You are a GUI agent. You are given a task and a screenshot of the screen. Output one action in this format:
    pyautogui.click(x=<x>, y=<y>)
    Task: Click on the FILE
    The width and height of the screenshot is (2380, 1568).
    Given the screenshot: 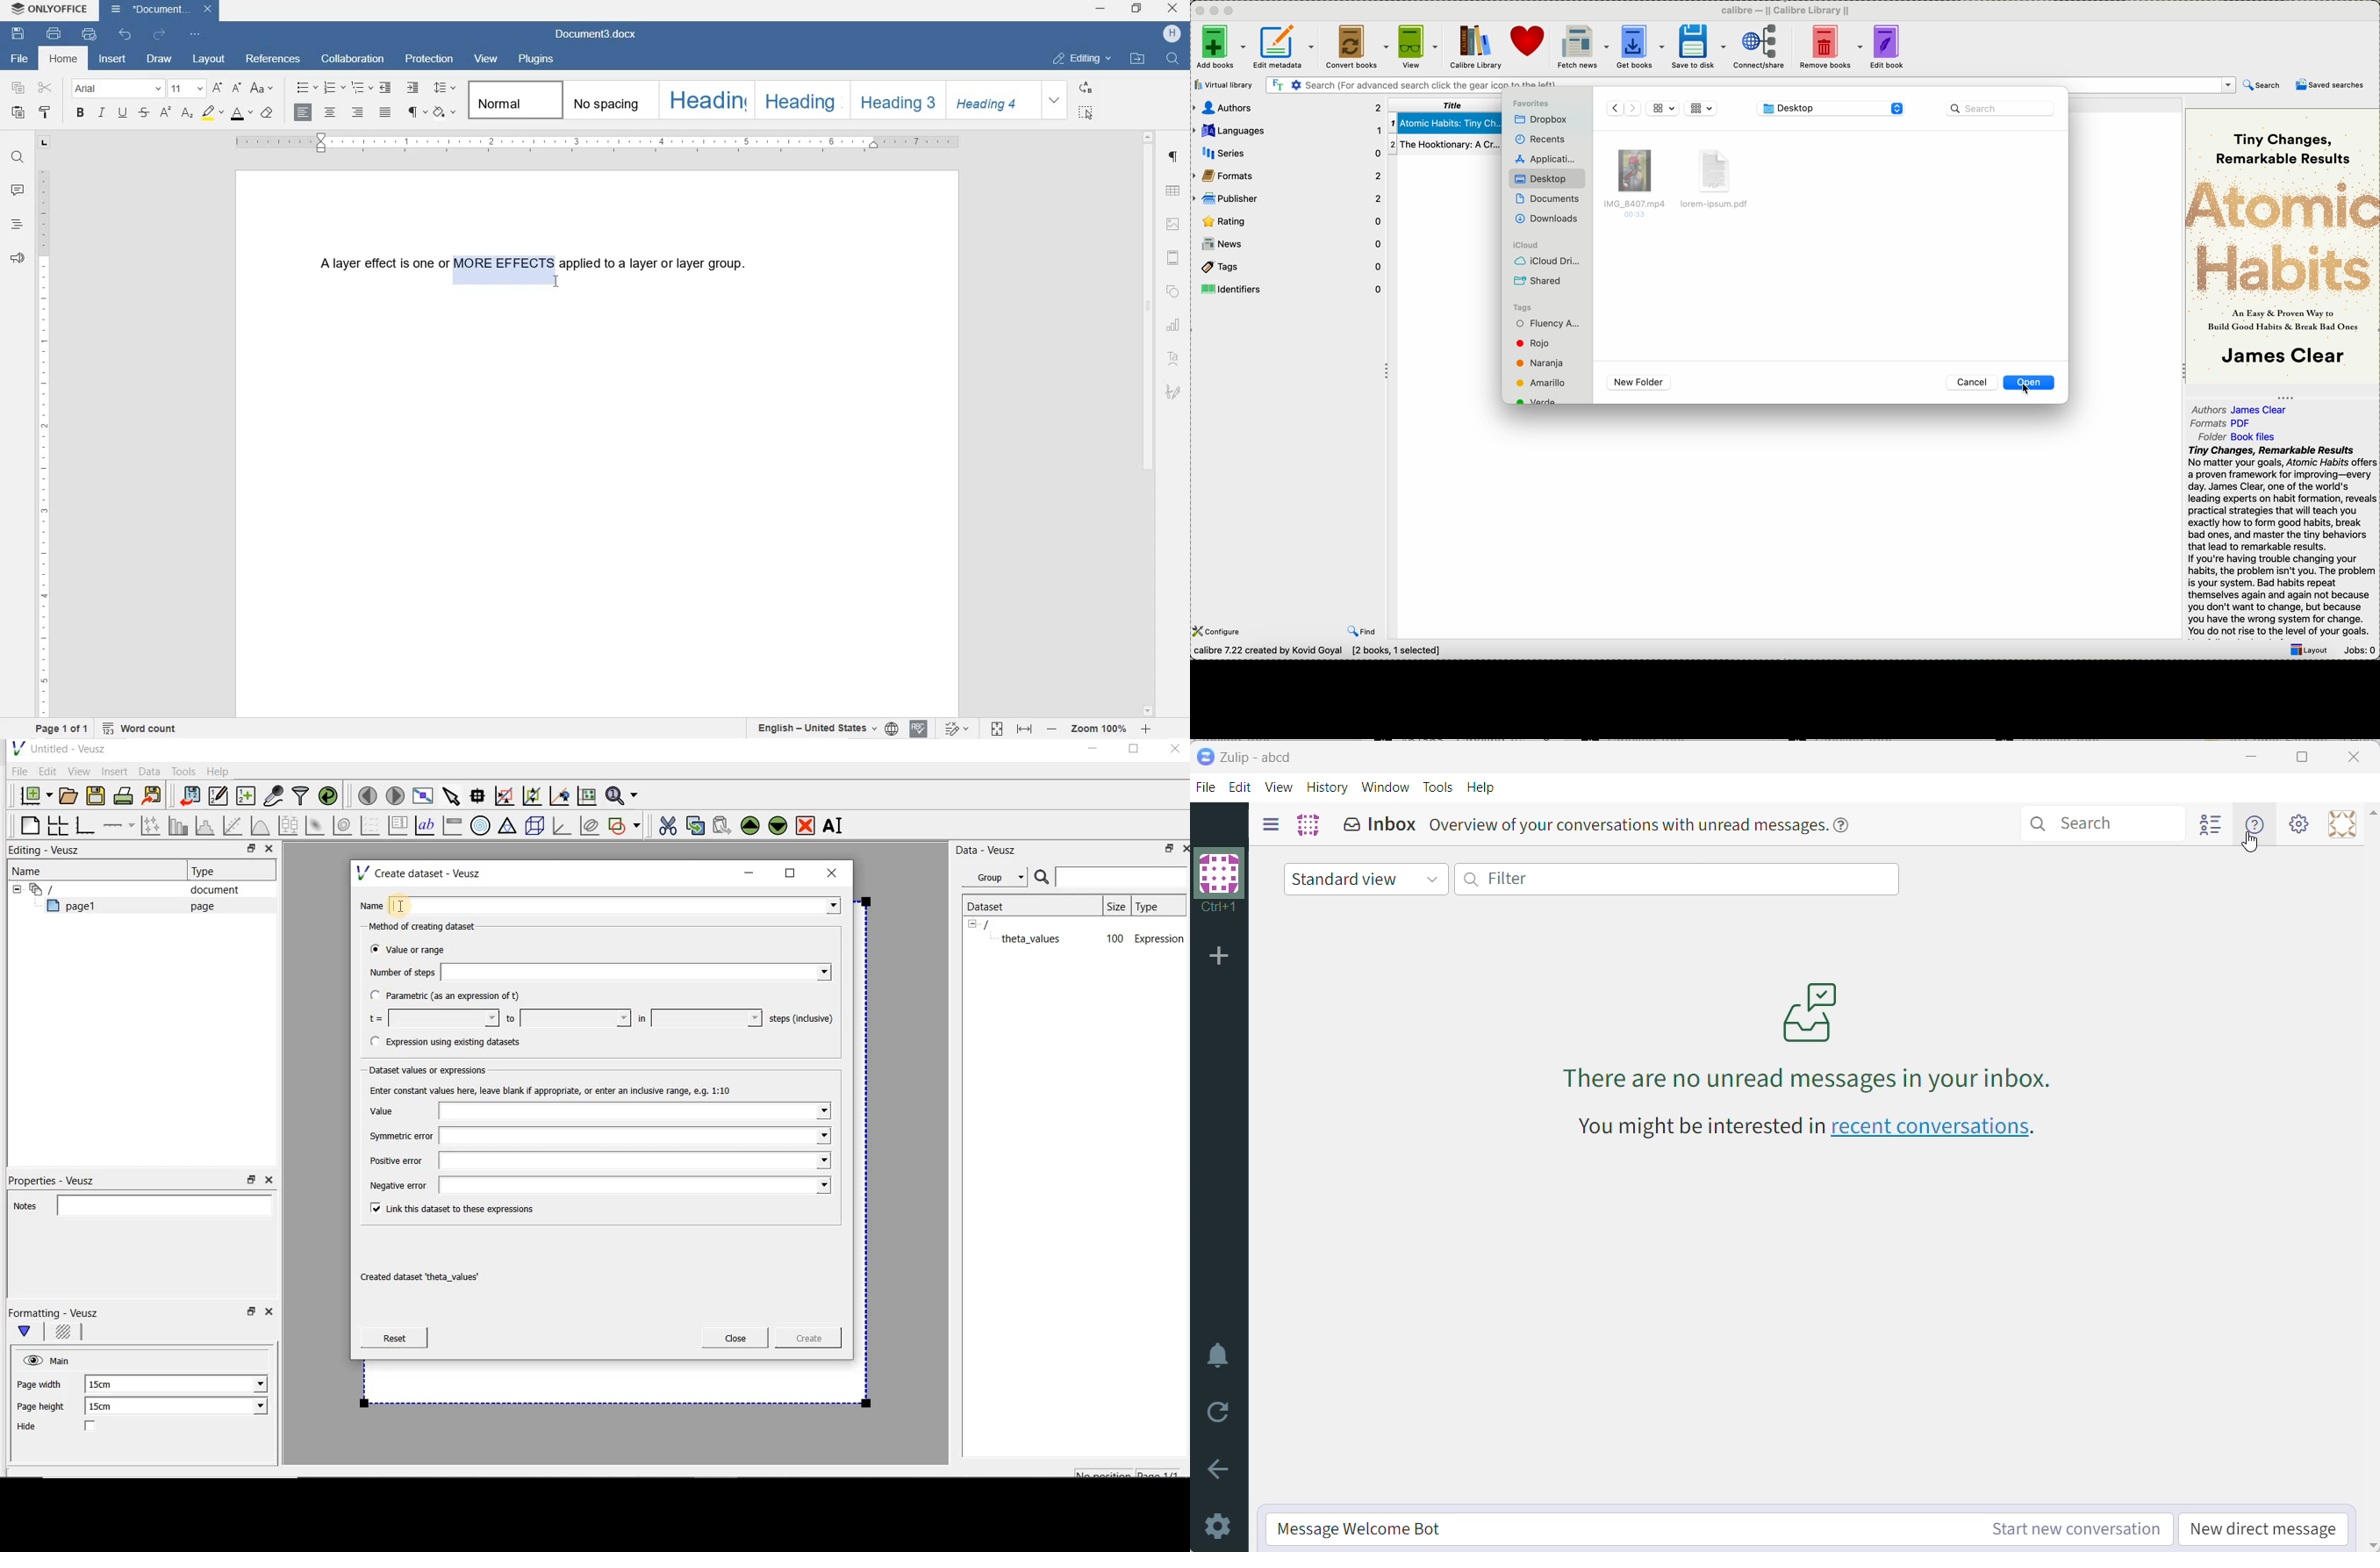 What is the action you would take?
    pyautogui.click(x=21, y=59)
    